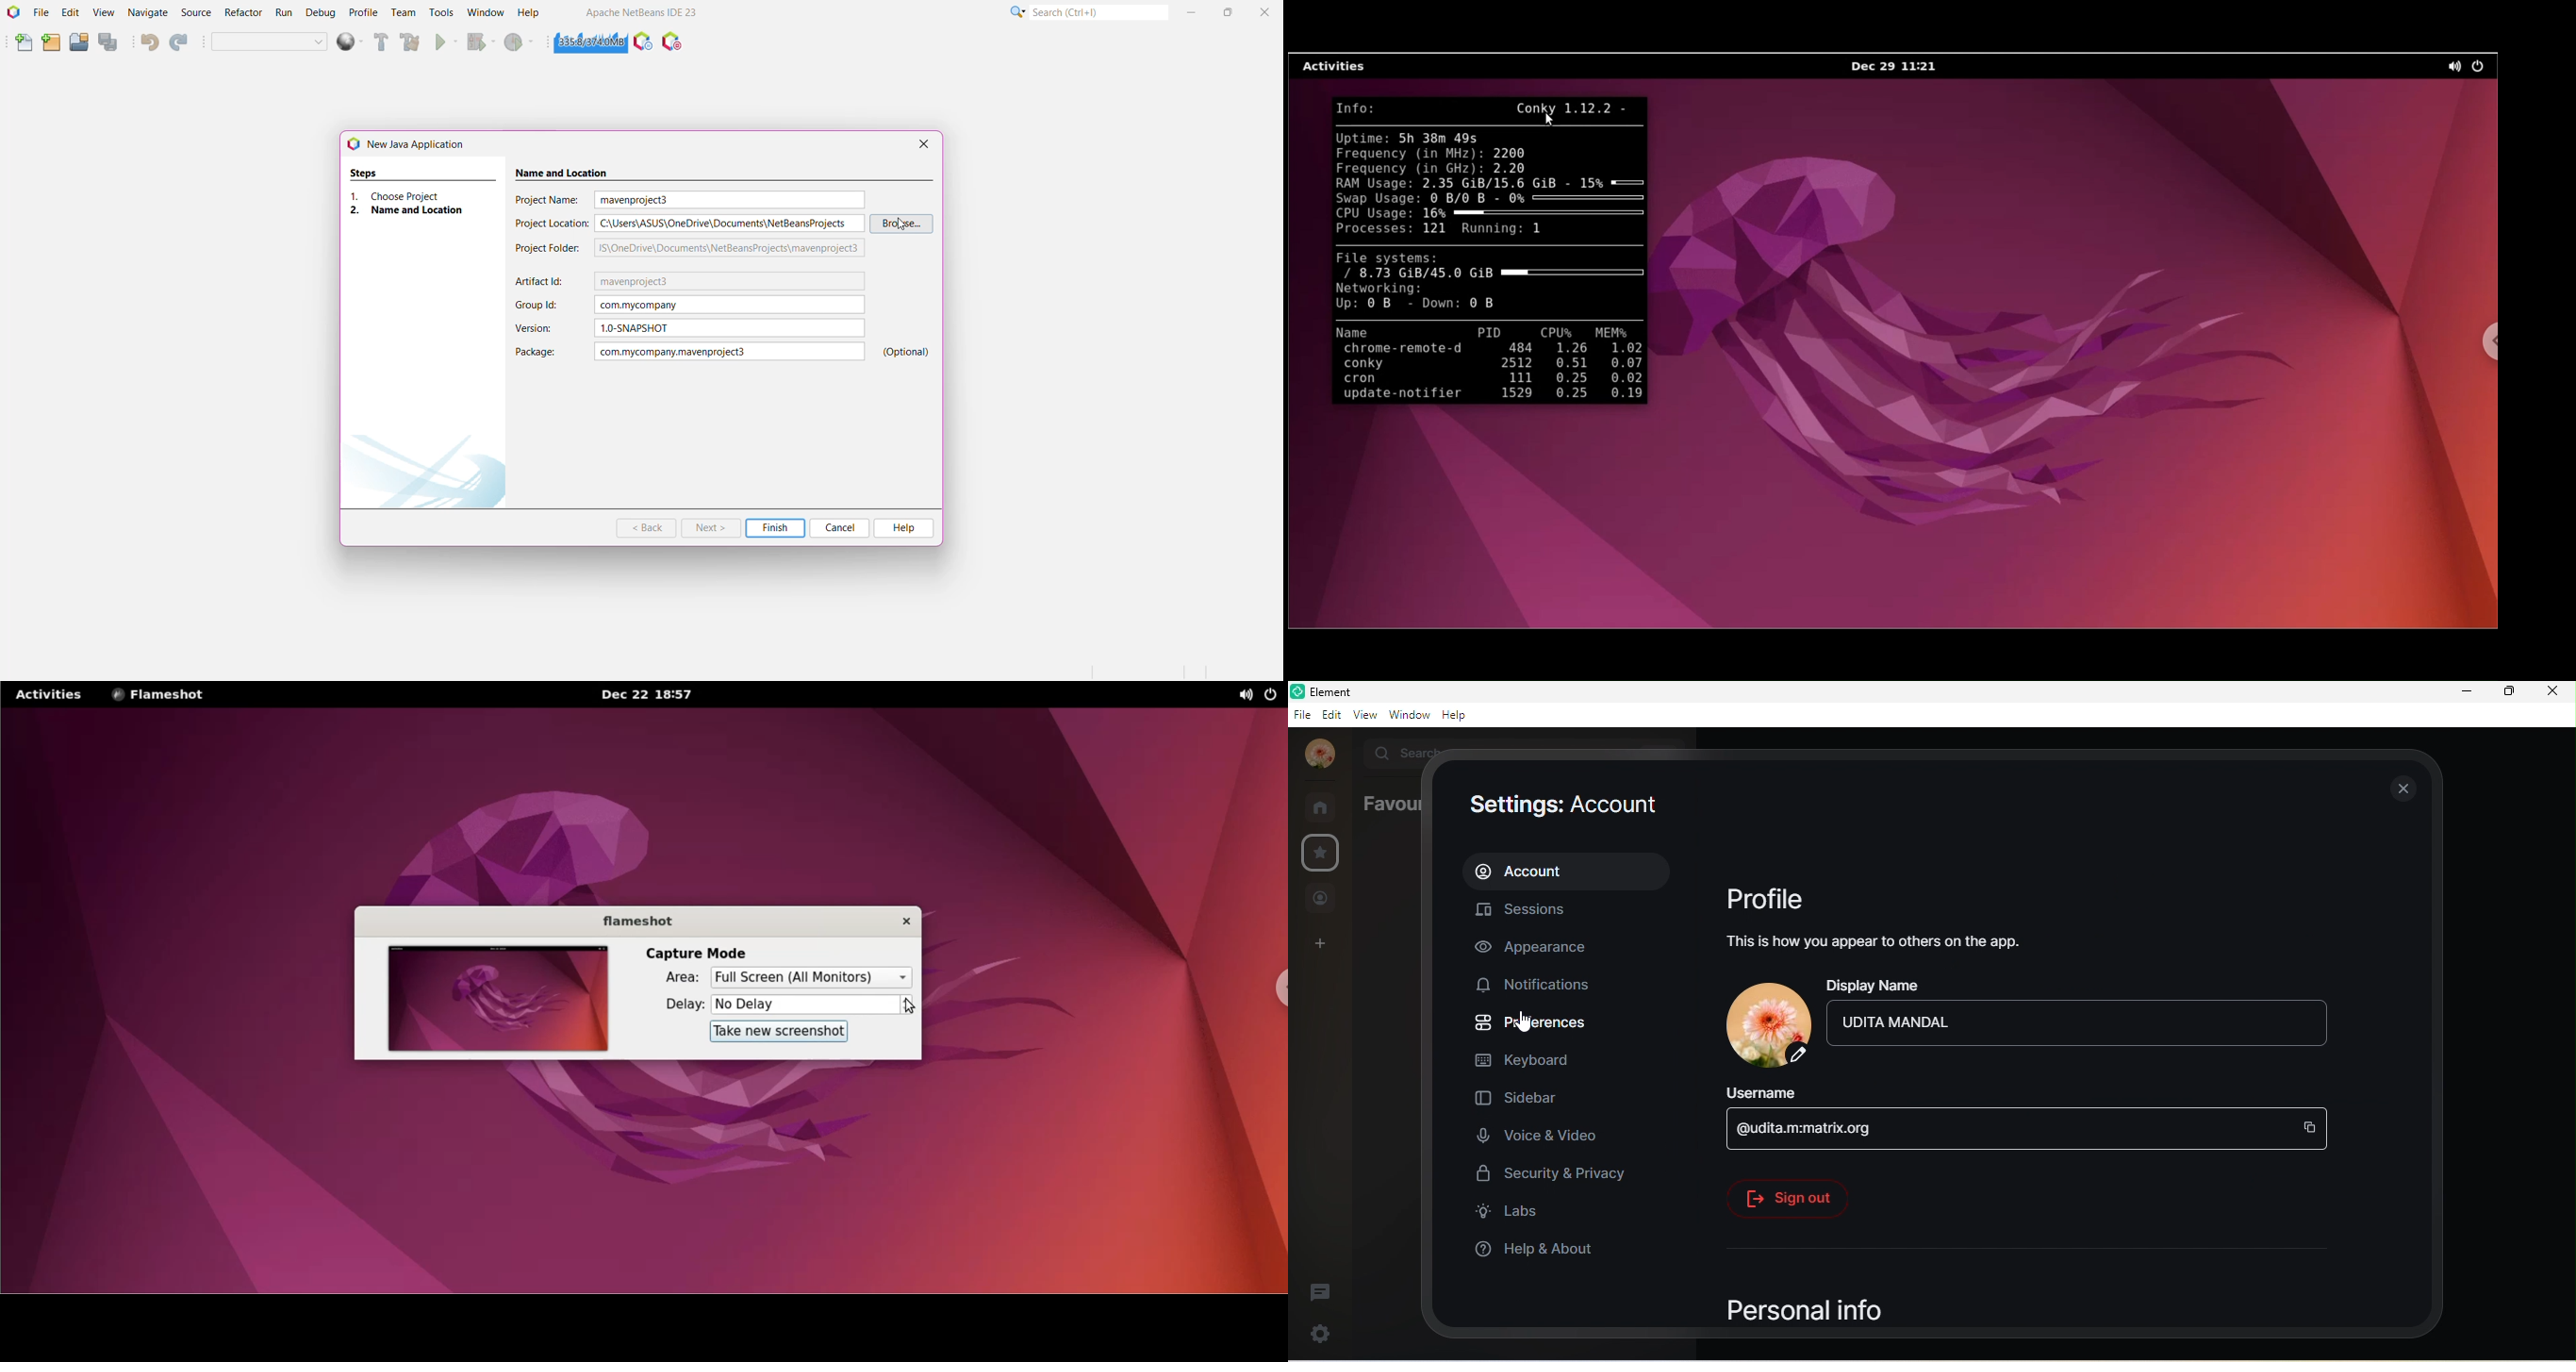  I want to click on udita mandal, so click(1315, 755).